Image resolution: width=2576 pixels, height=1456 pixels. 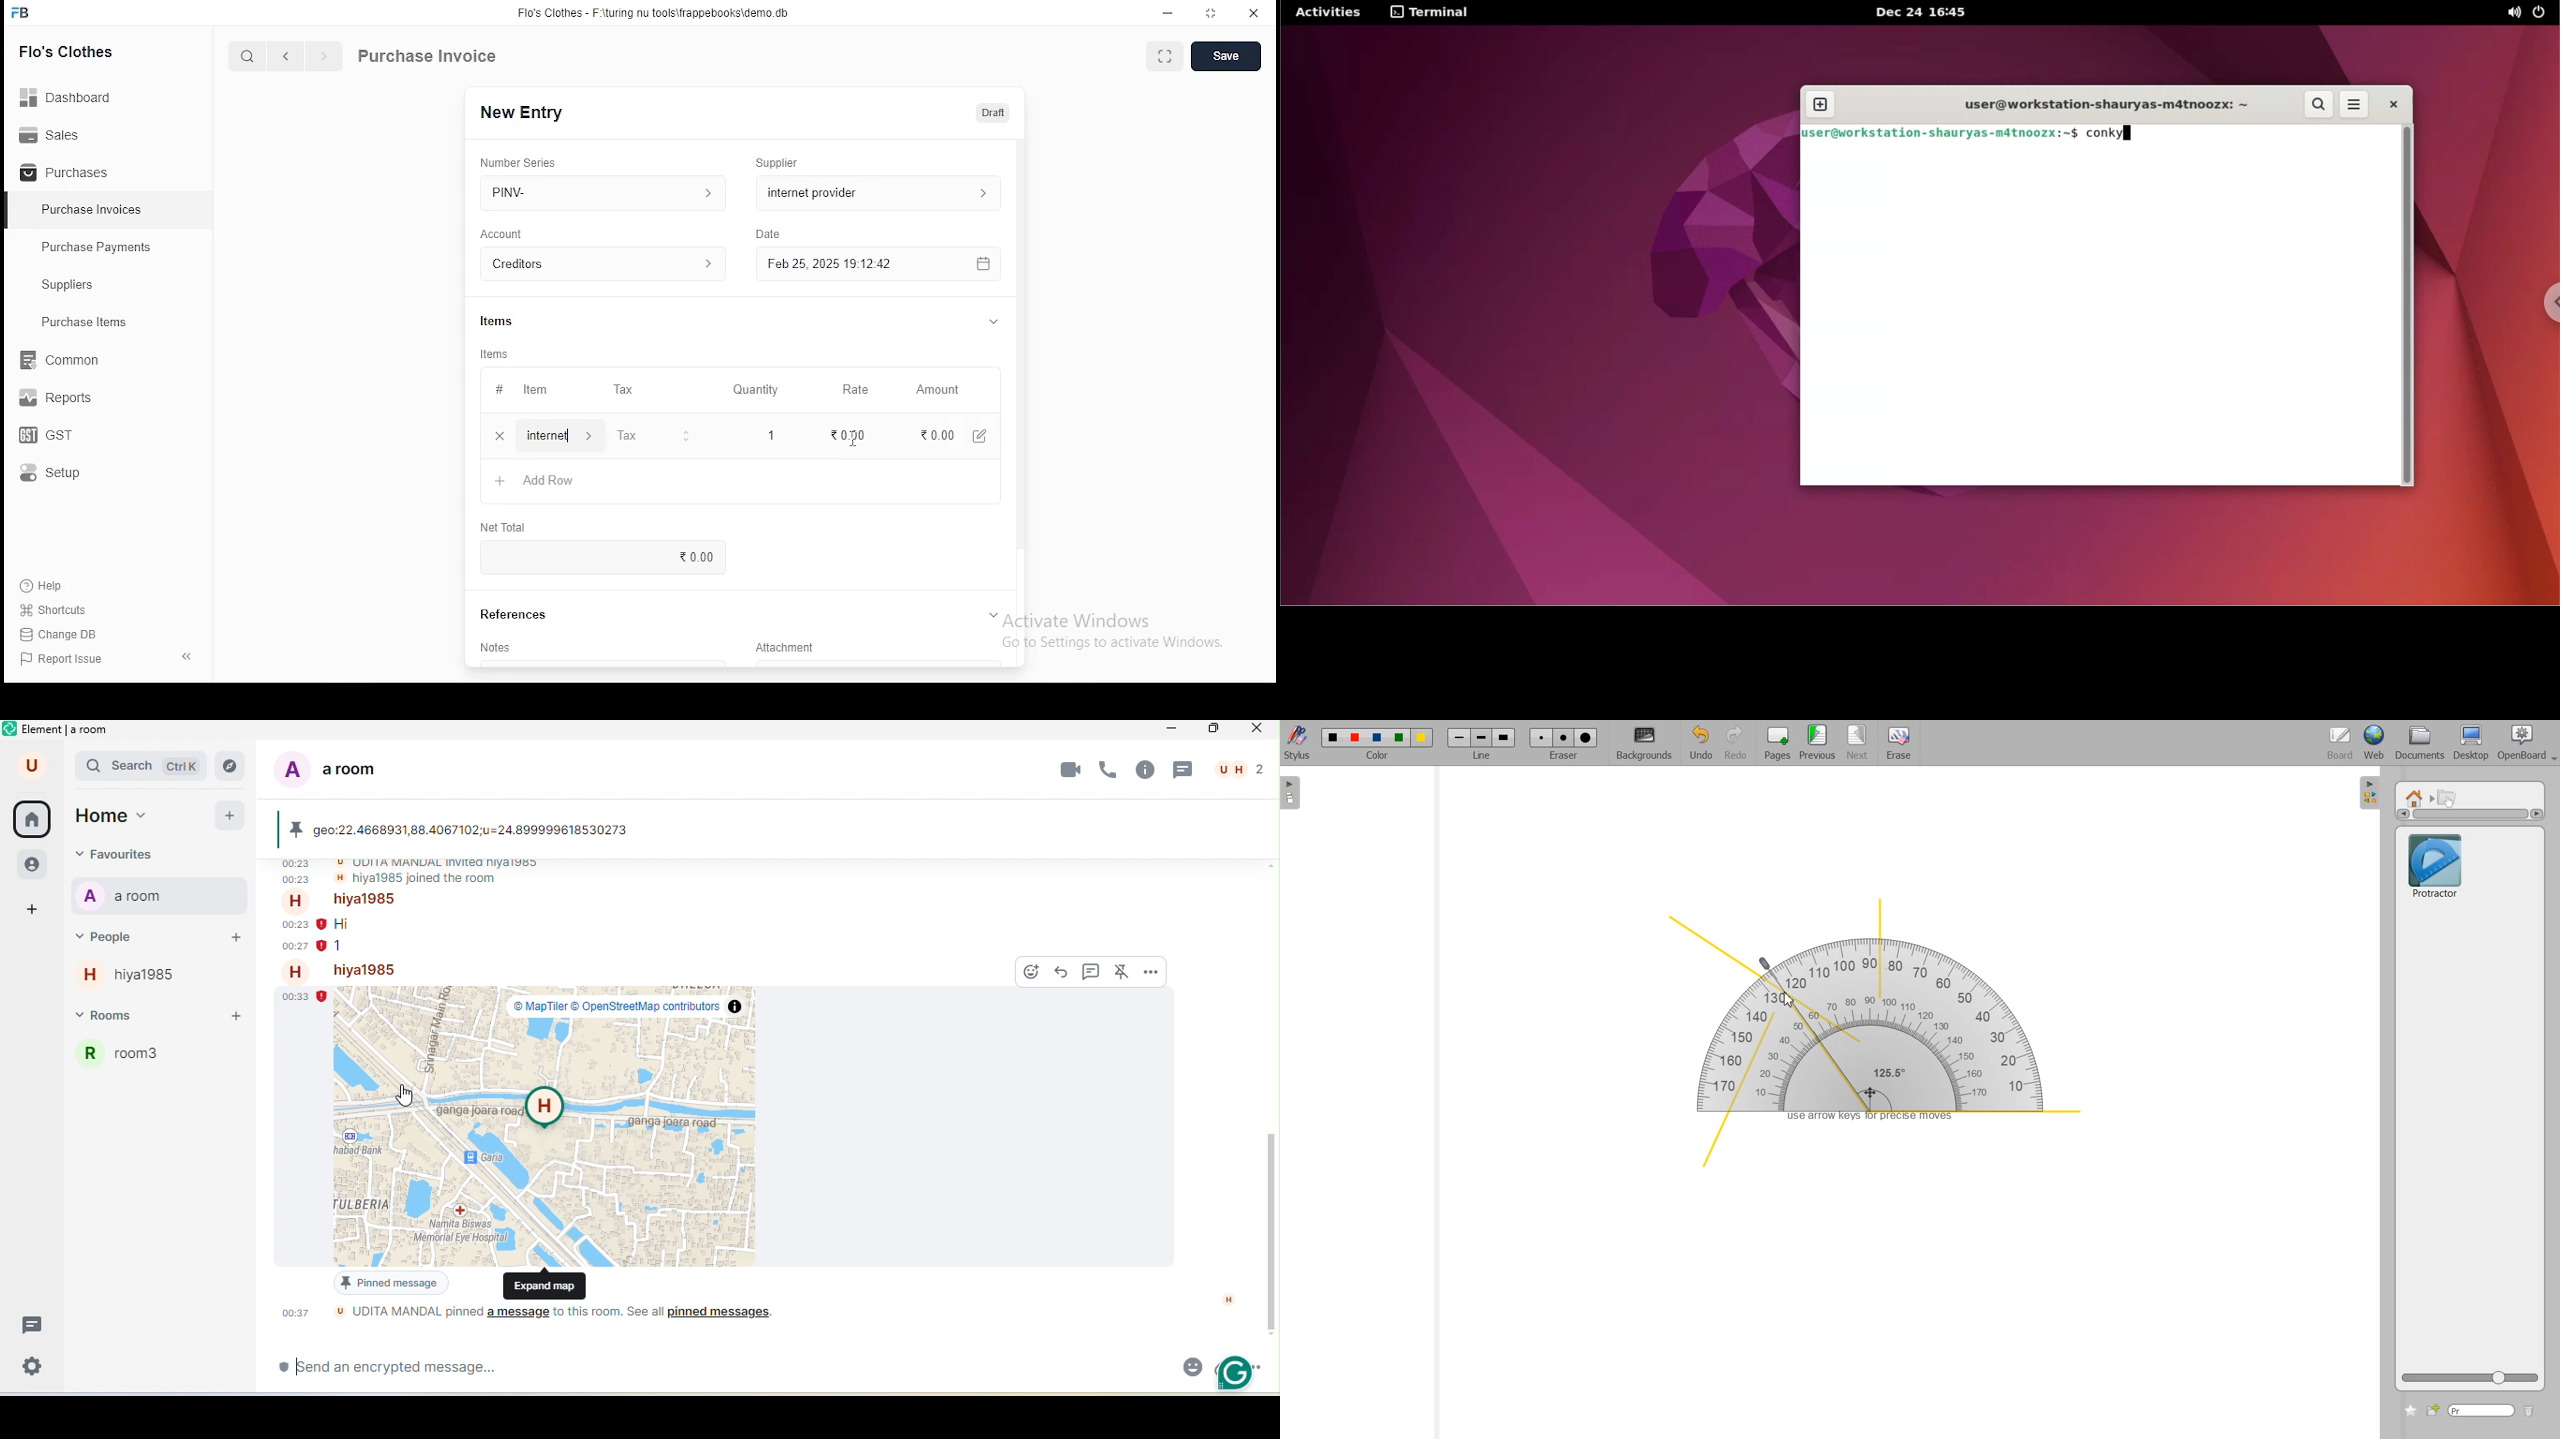 I want to click on purchase information, so click(x=428, y=57).